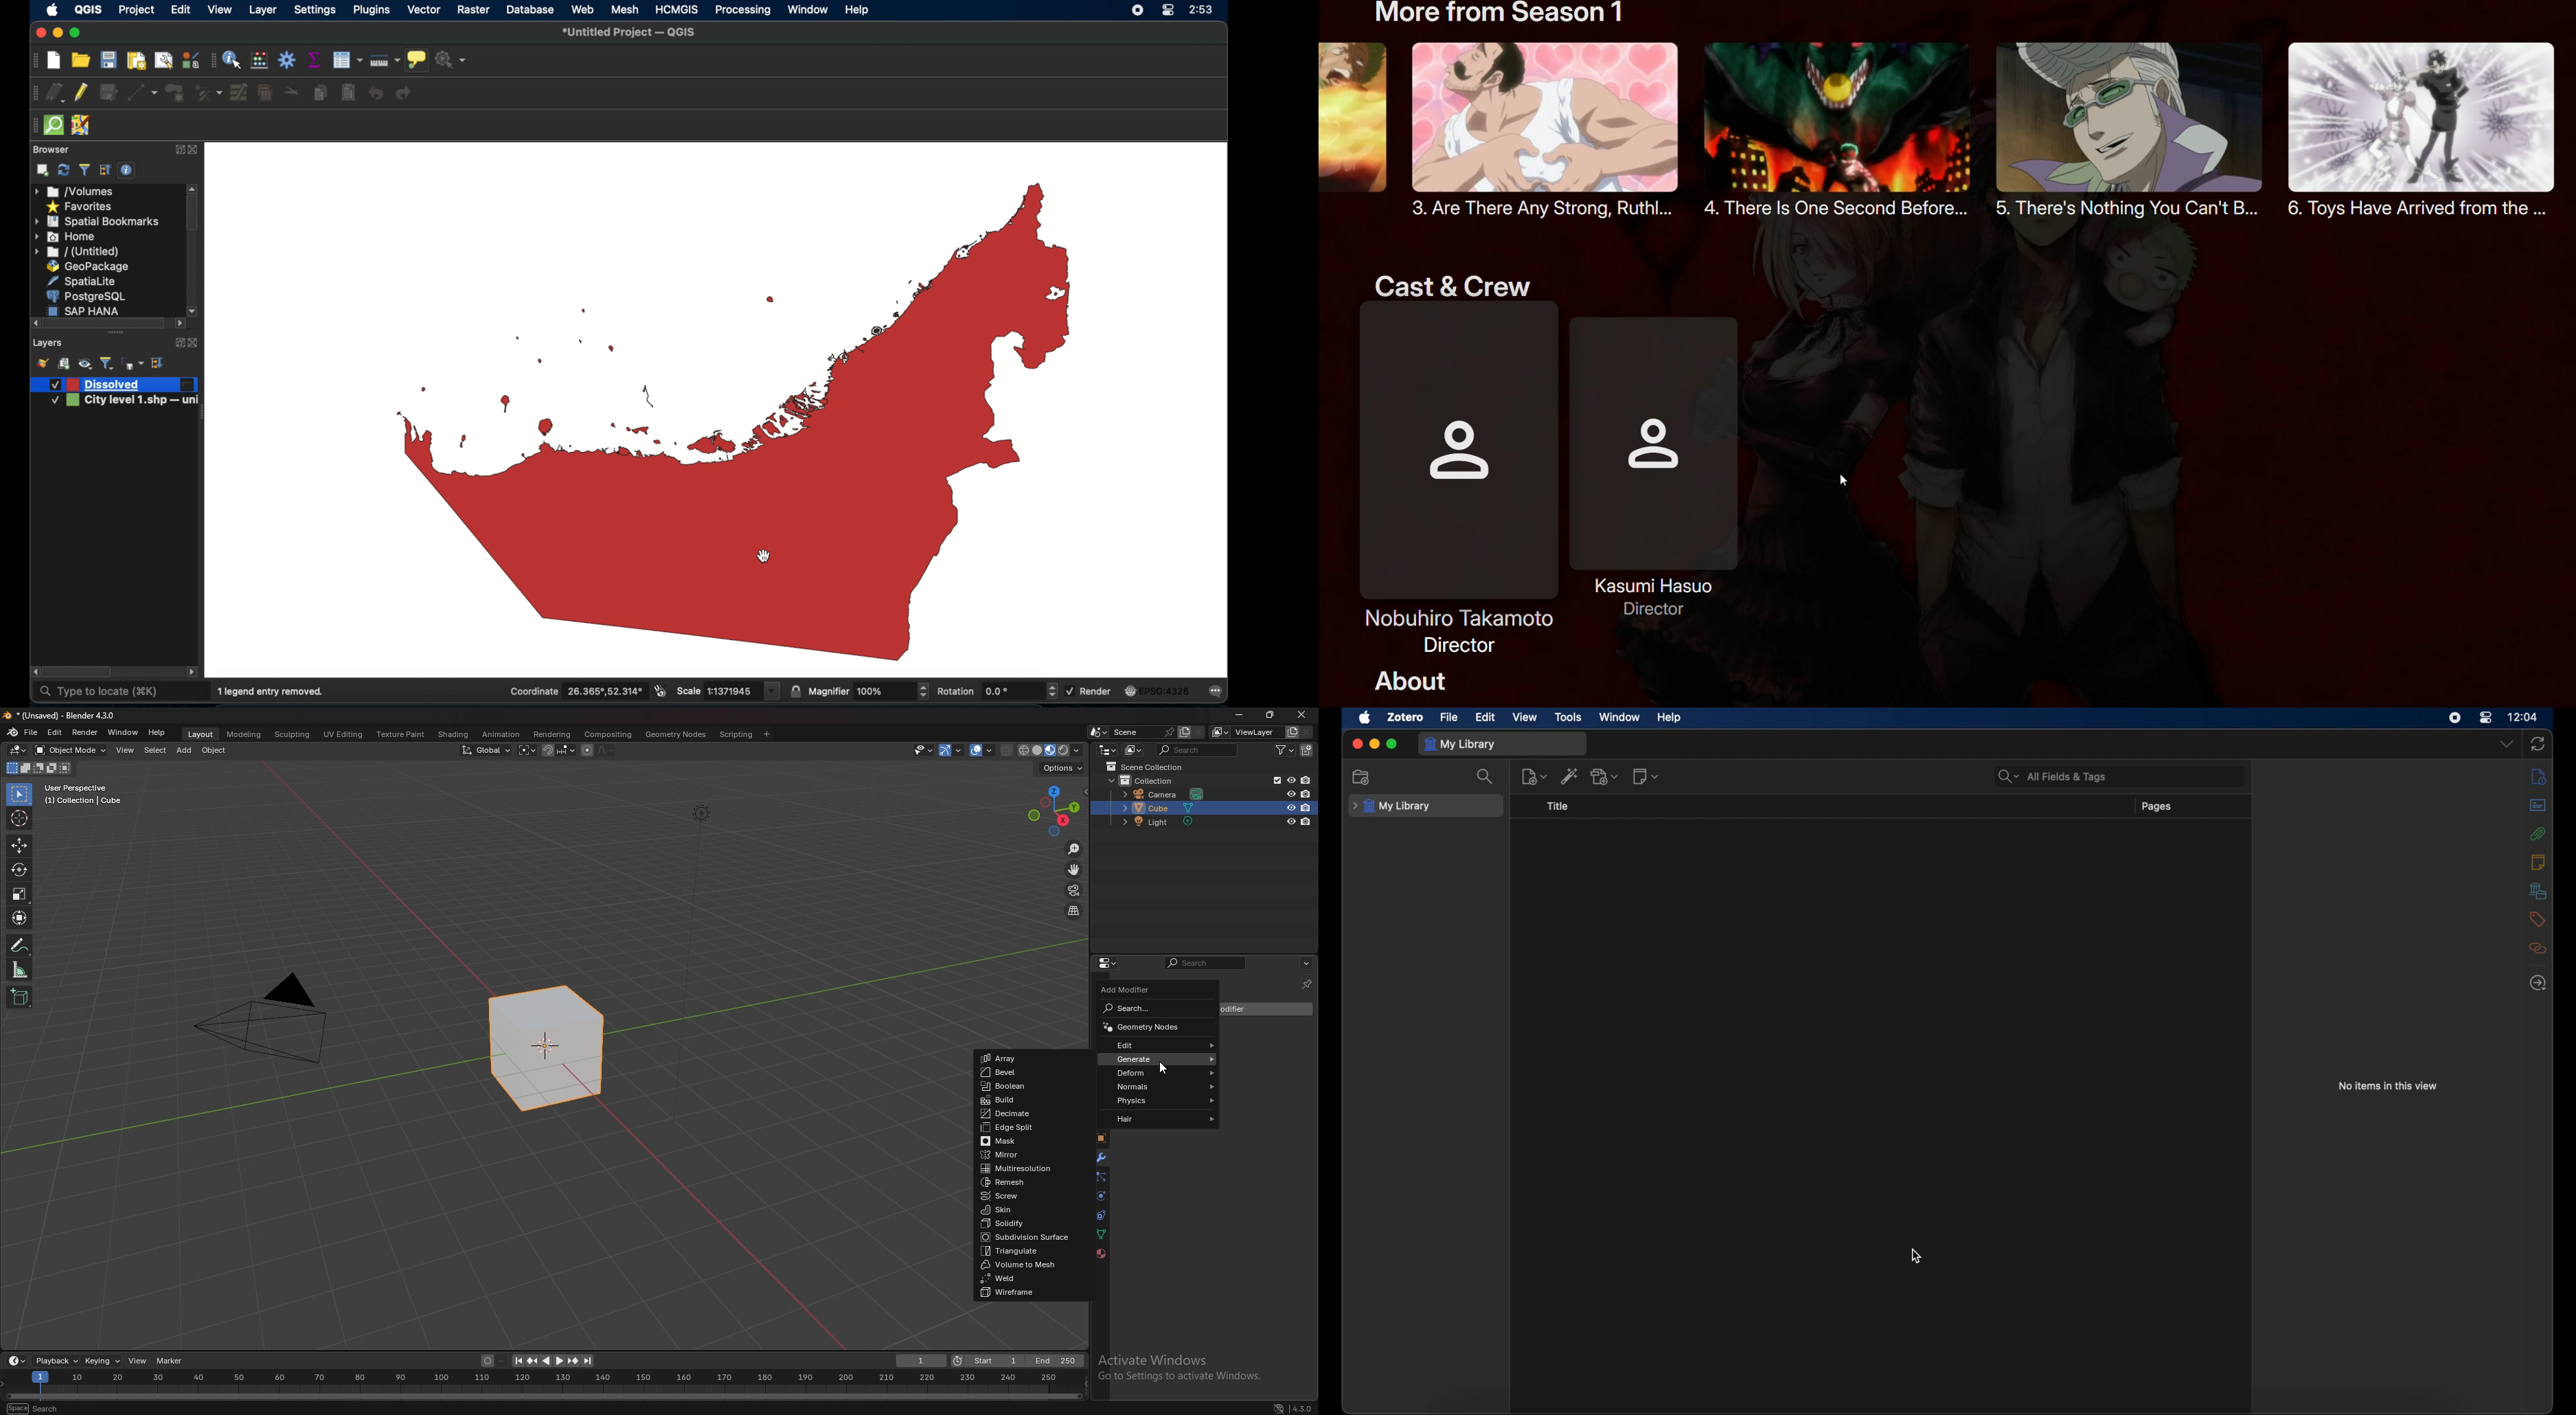 Image resolution: width=2576 pixels, height=1428 pixels. What do you see at coordinates (1091, 691) in the screenshot?
I see `render` at bounding box center [1091, 691].